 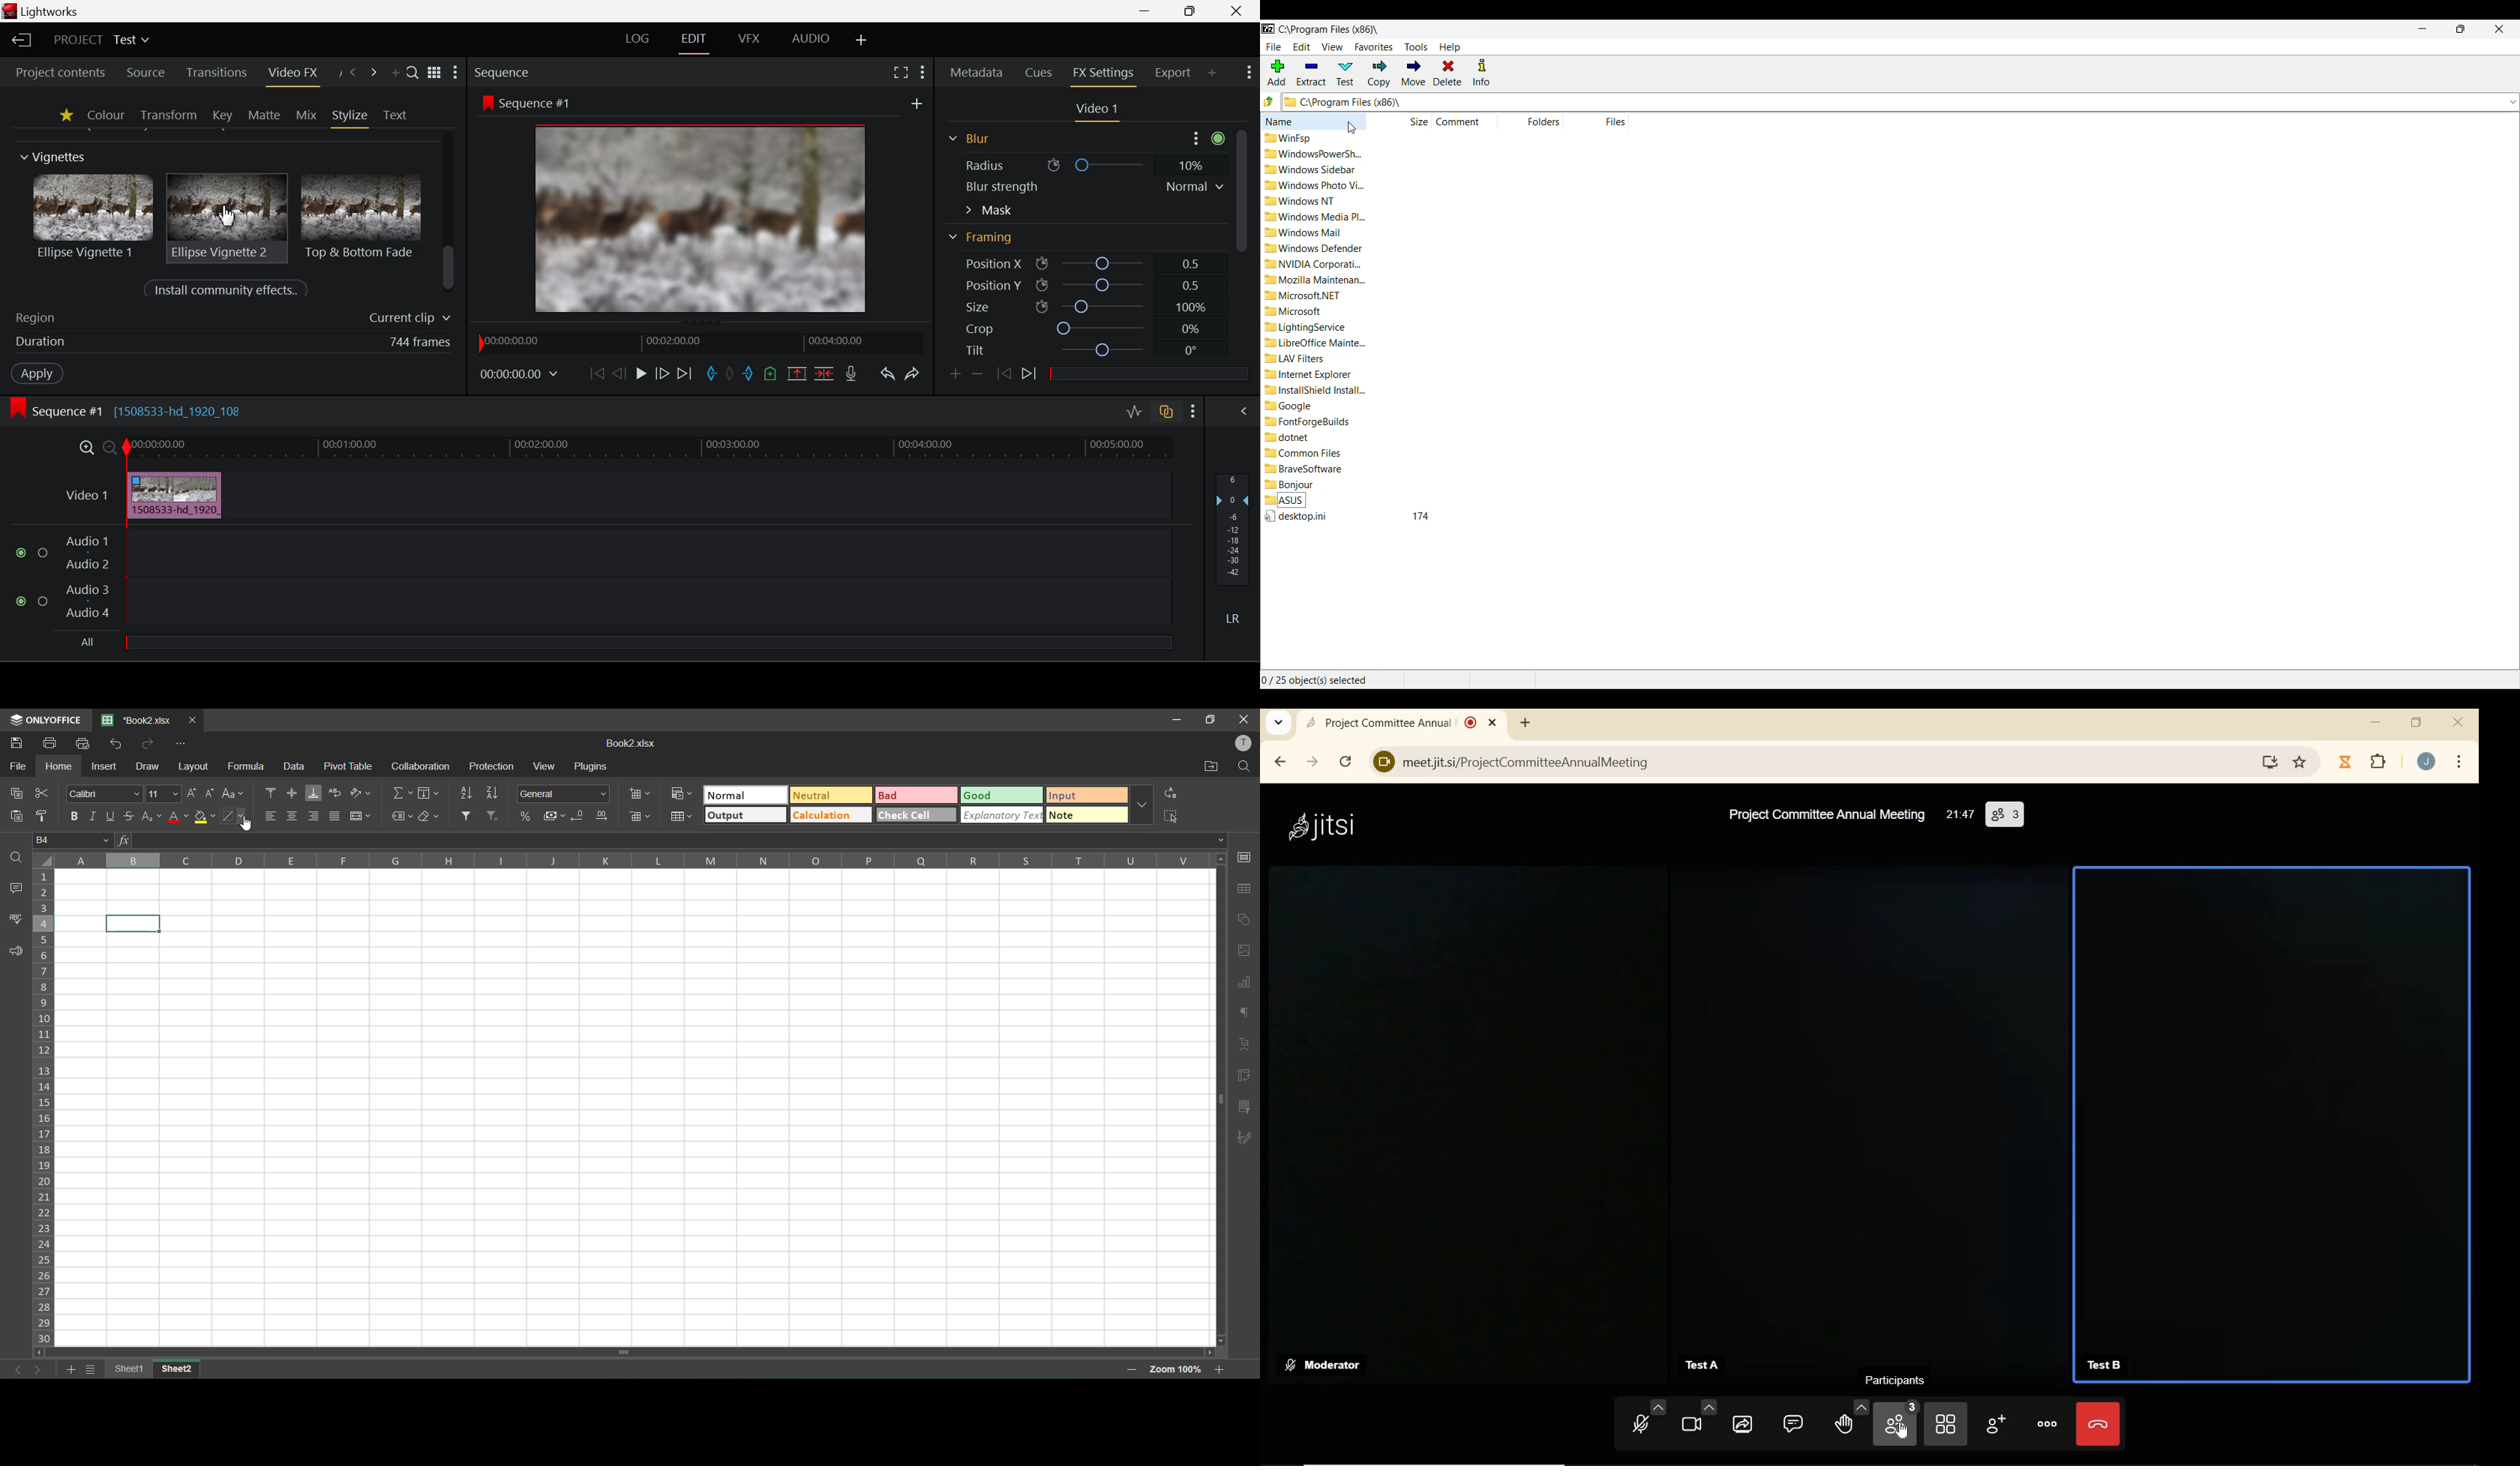 What do you see at coordinates (555, 818) in the screenshot?
I see `accounting` at bounding box center [555, 818].